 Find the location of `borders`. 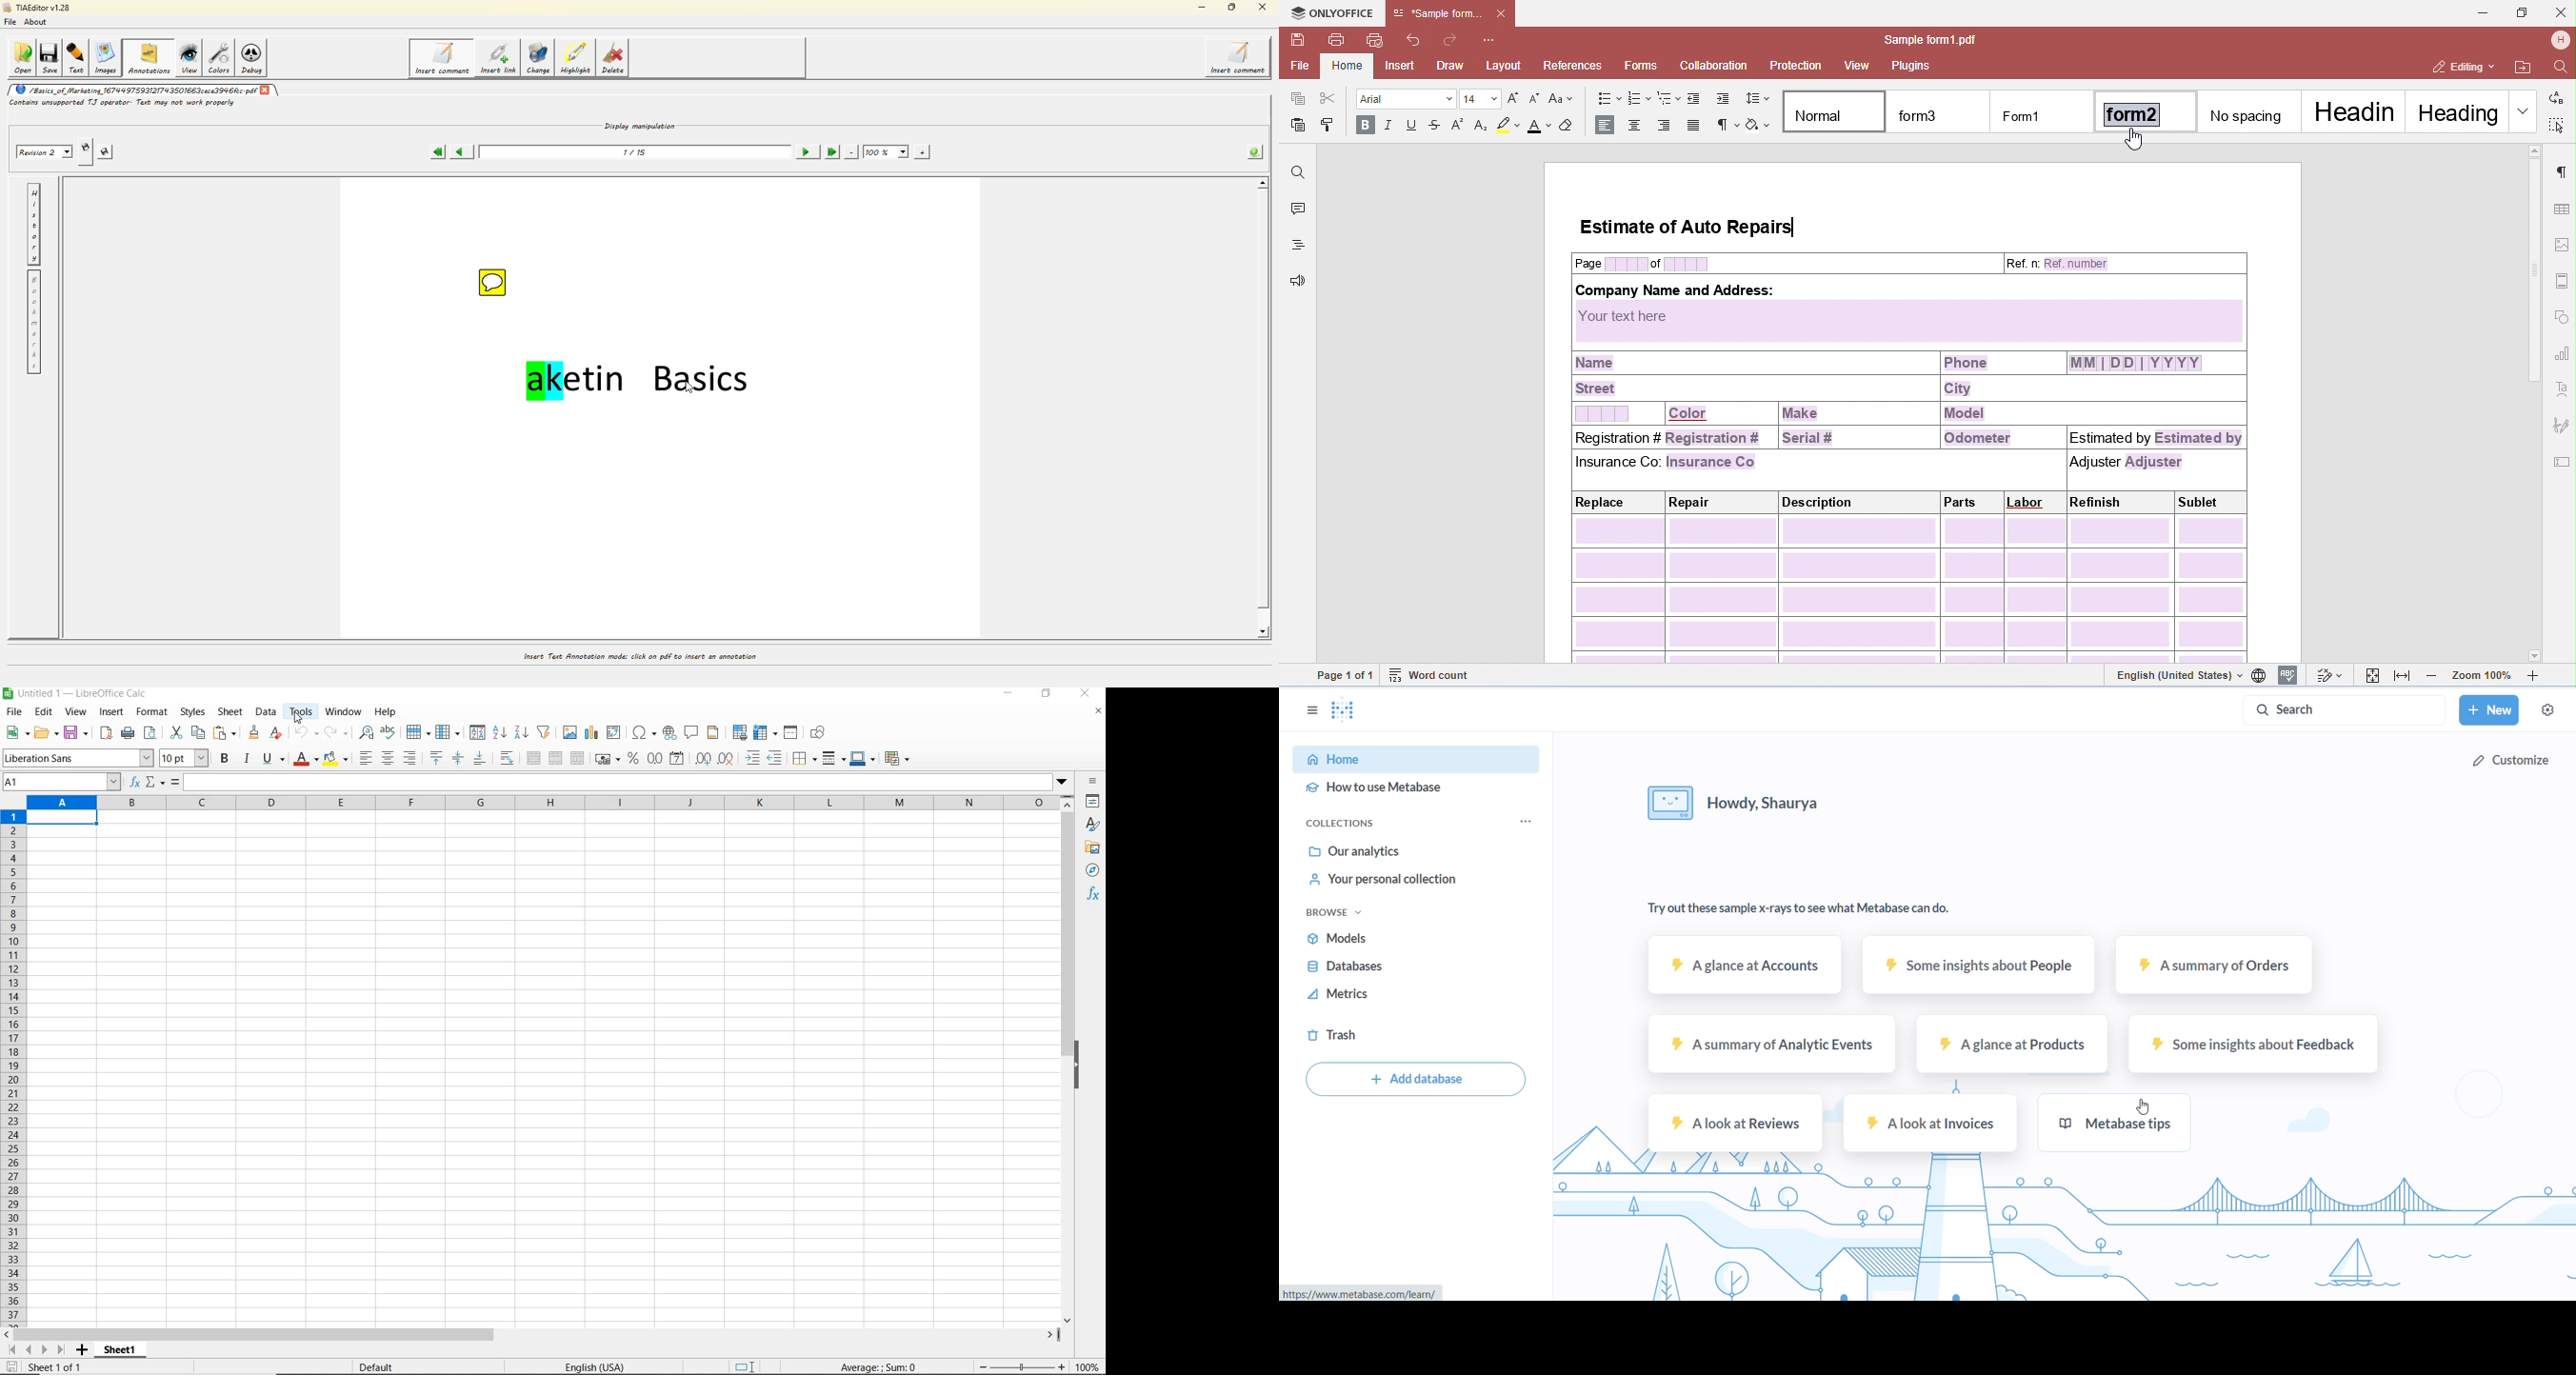

borders is located at coordinates (803, 758).